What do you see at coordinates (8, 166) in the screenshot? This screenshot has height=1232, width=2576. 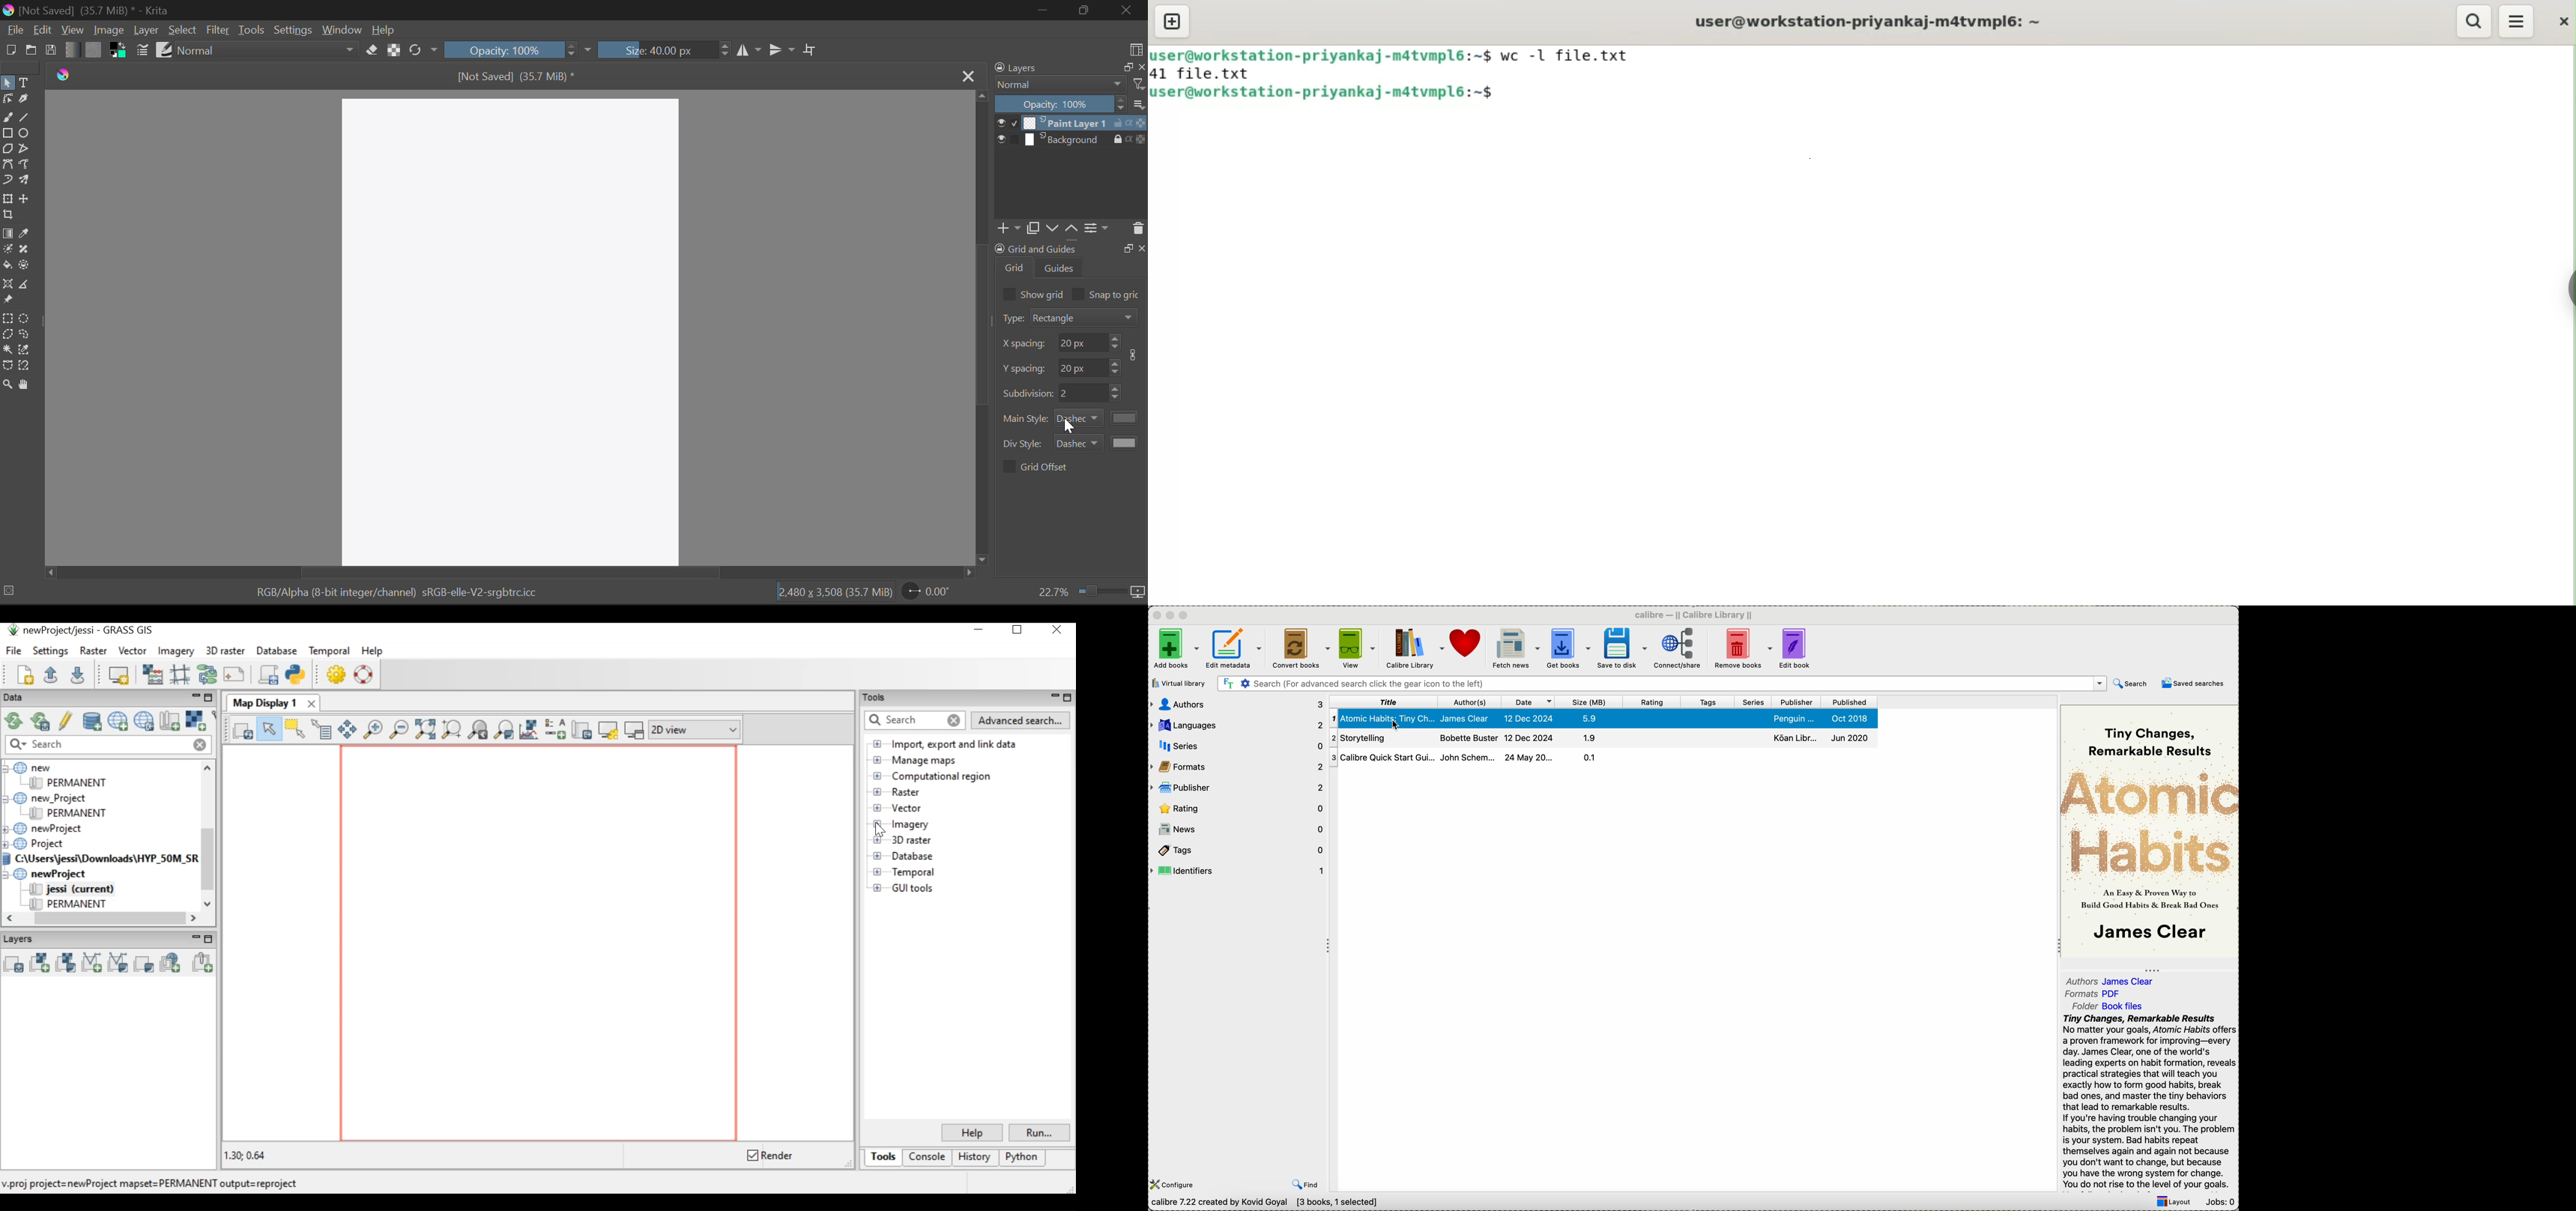 I see `Bezier Curve` at bounding box center [8, 166].